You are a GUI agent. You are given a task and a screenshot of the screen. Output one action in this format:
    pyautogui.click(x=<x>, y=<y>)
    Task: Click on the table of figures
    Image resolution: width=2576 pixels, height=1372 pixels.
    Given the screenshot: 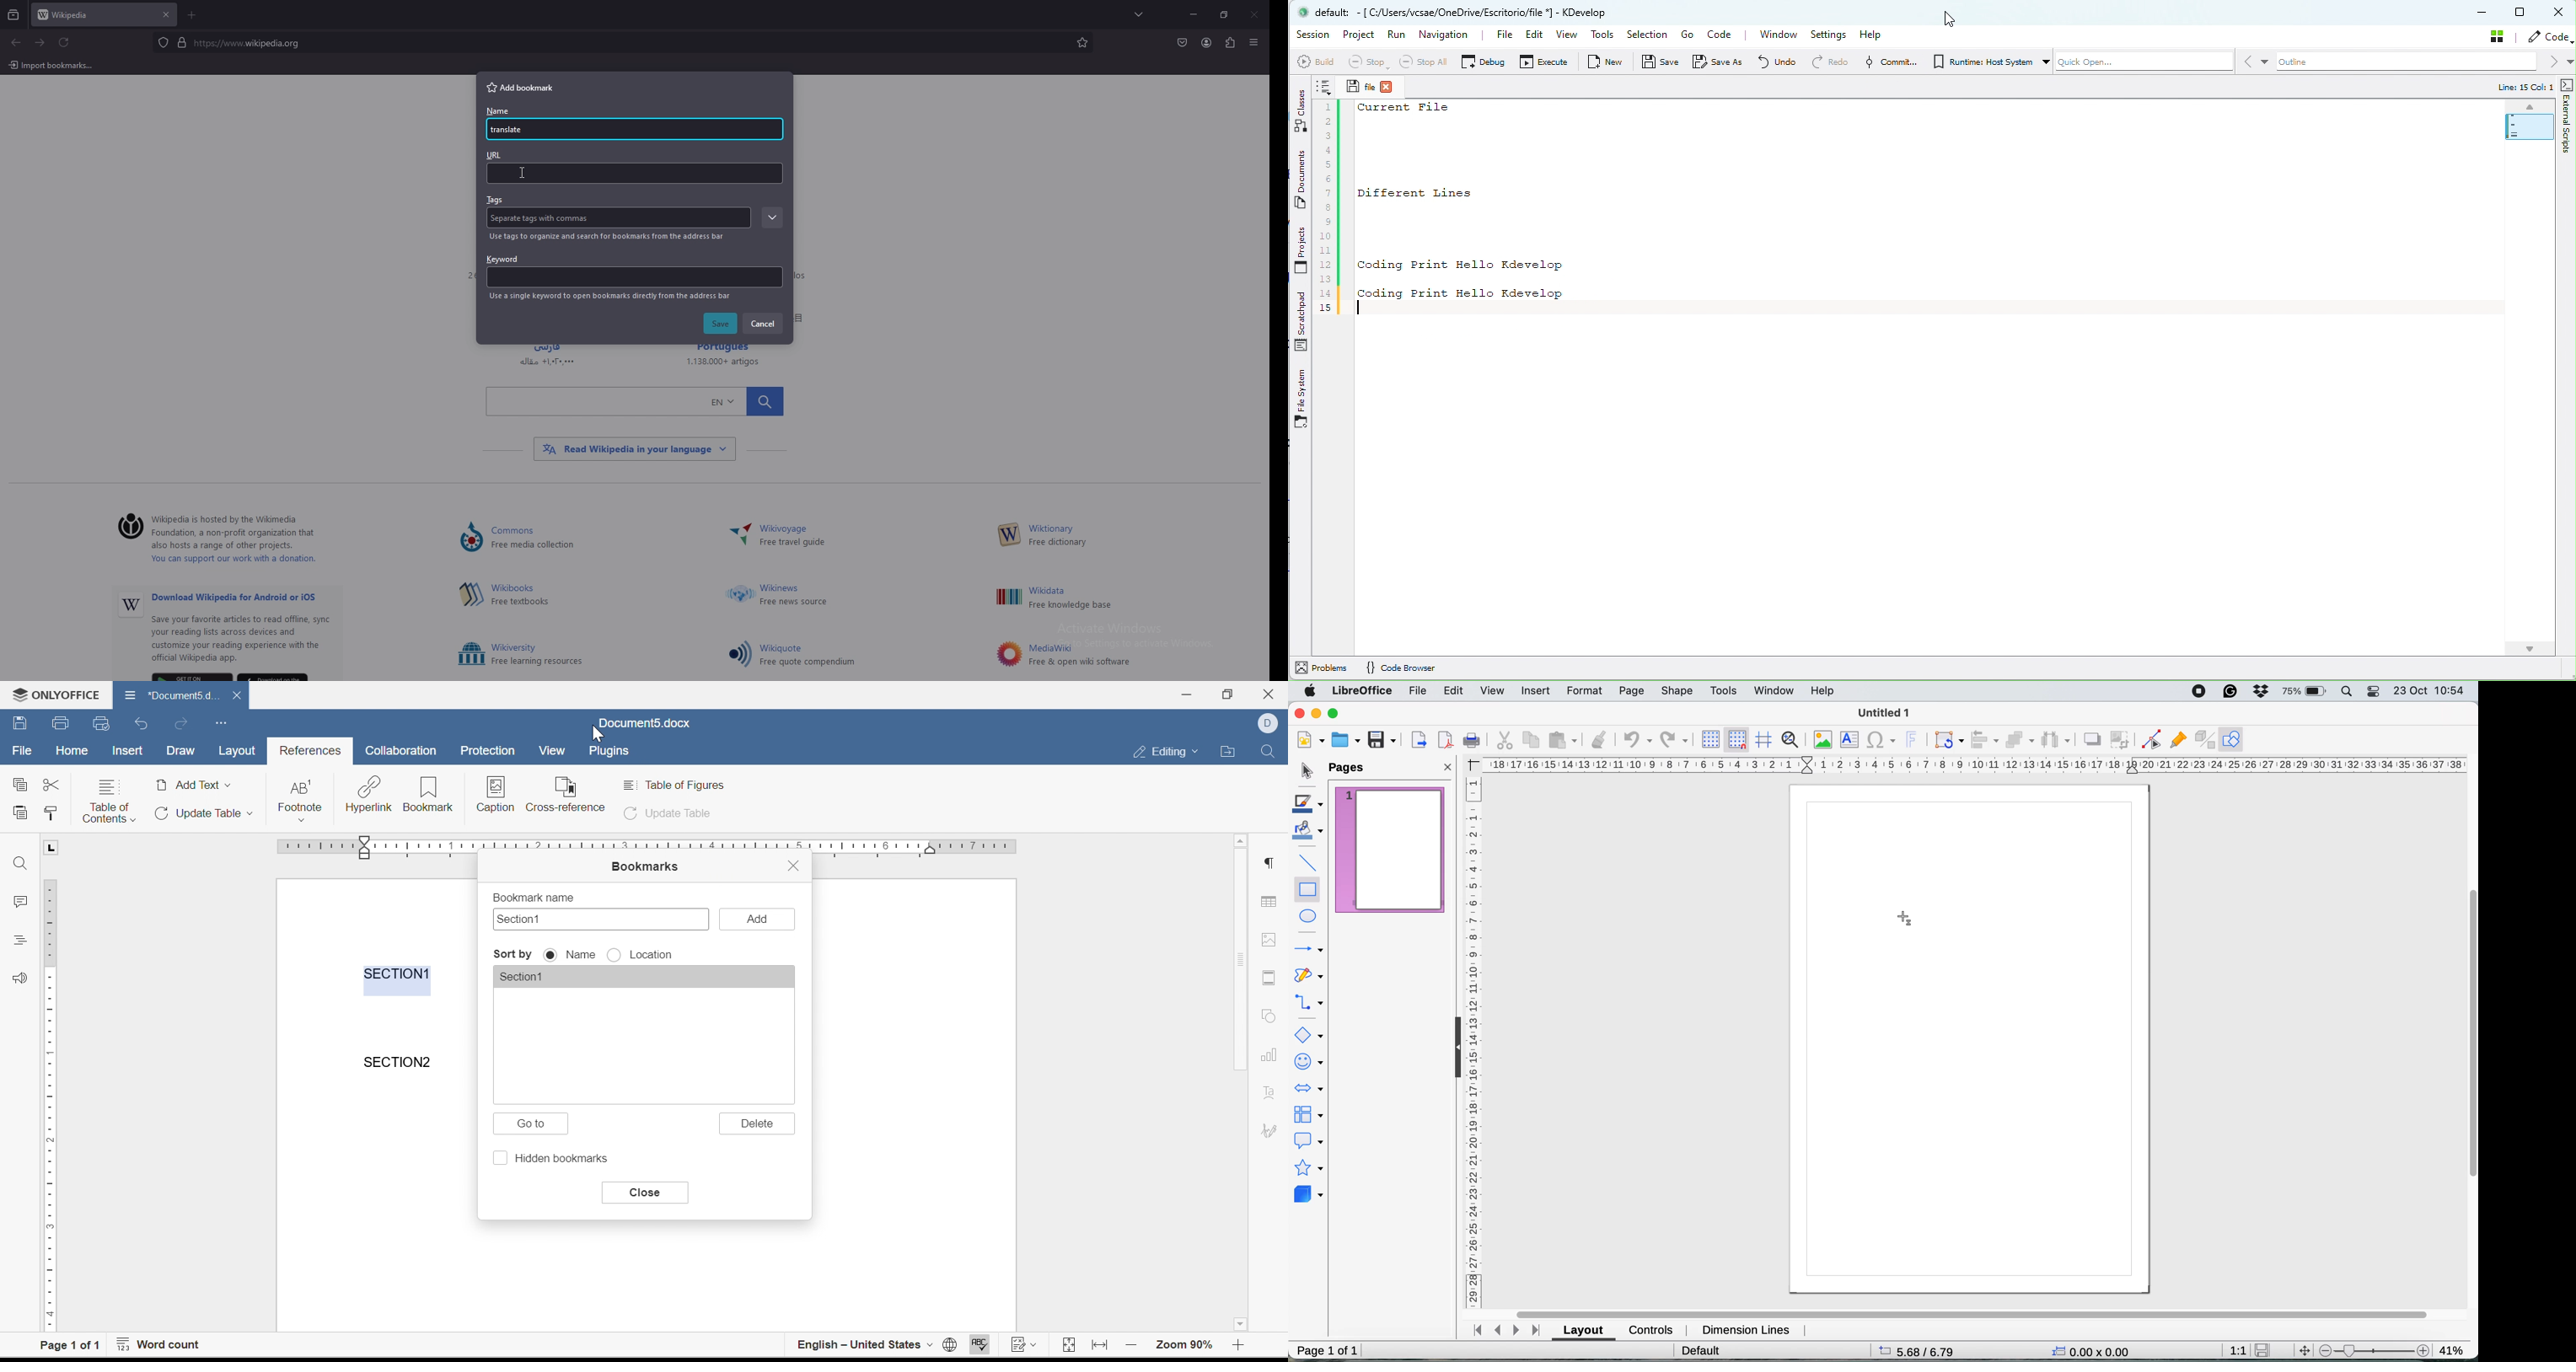 What is the action you would take?
    pyautogui.click(x=678, y=785)
    